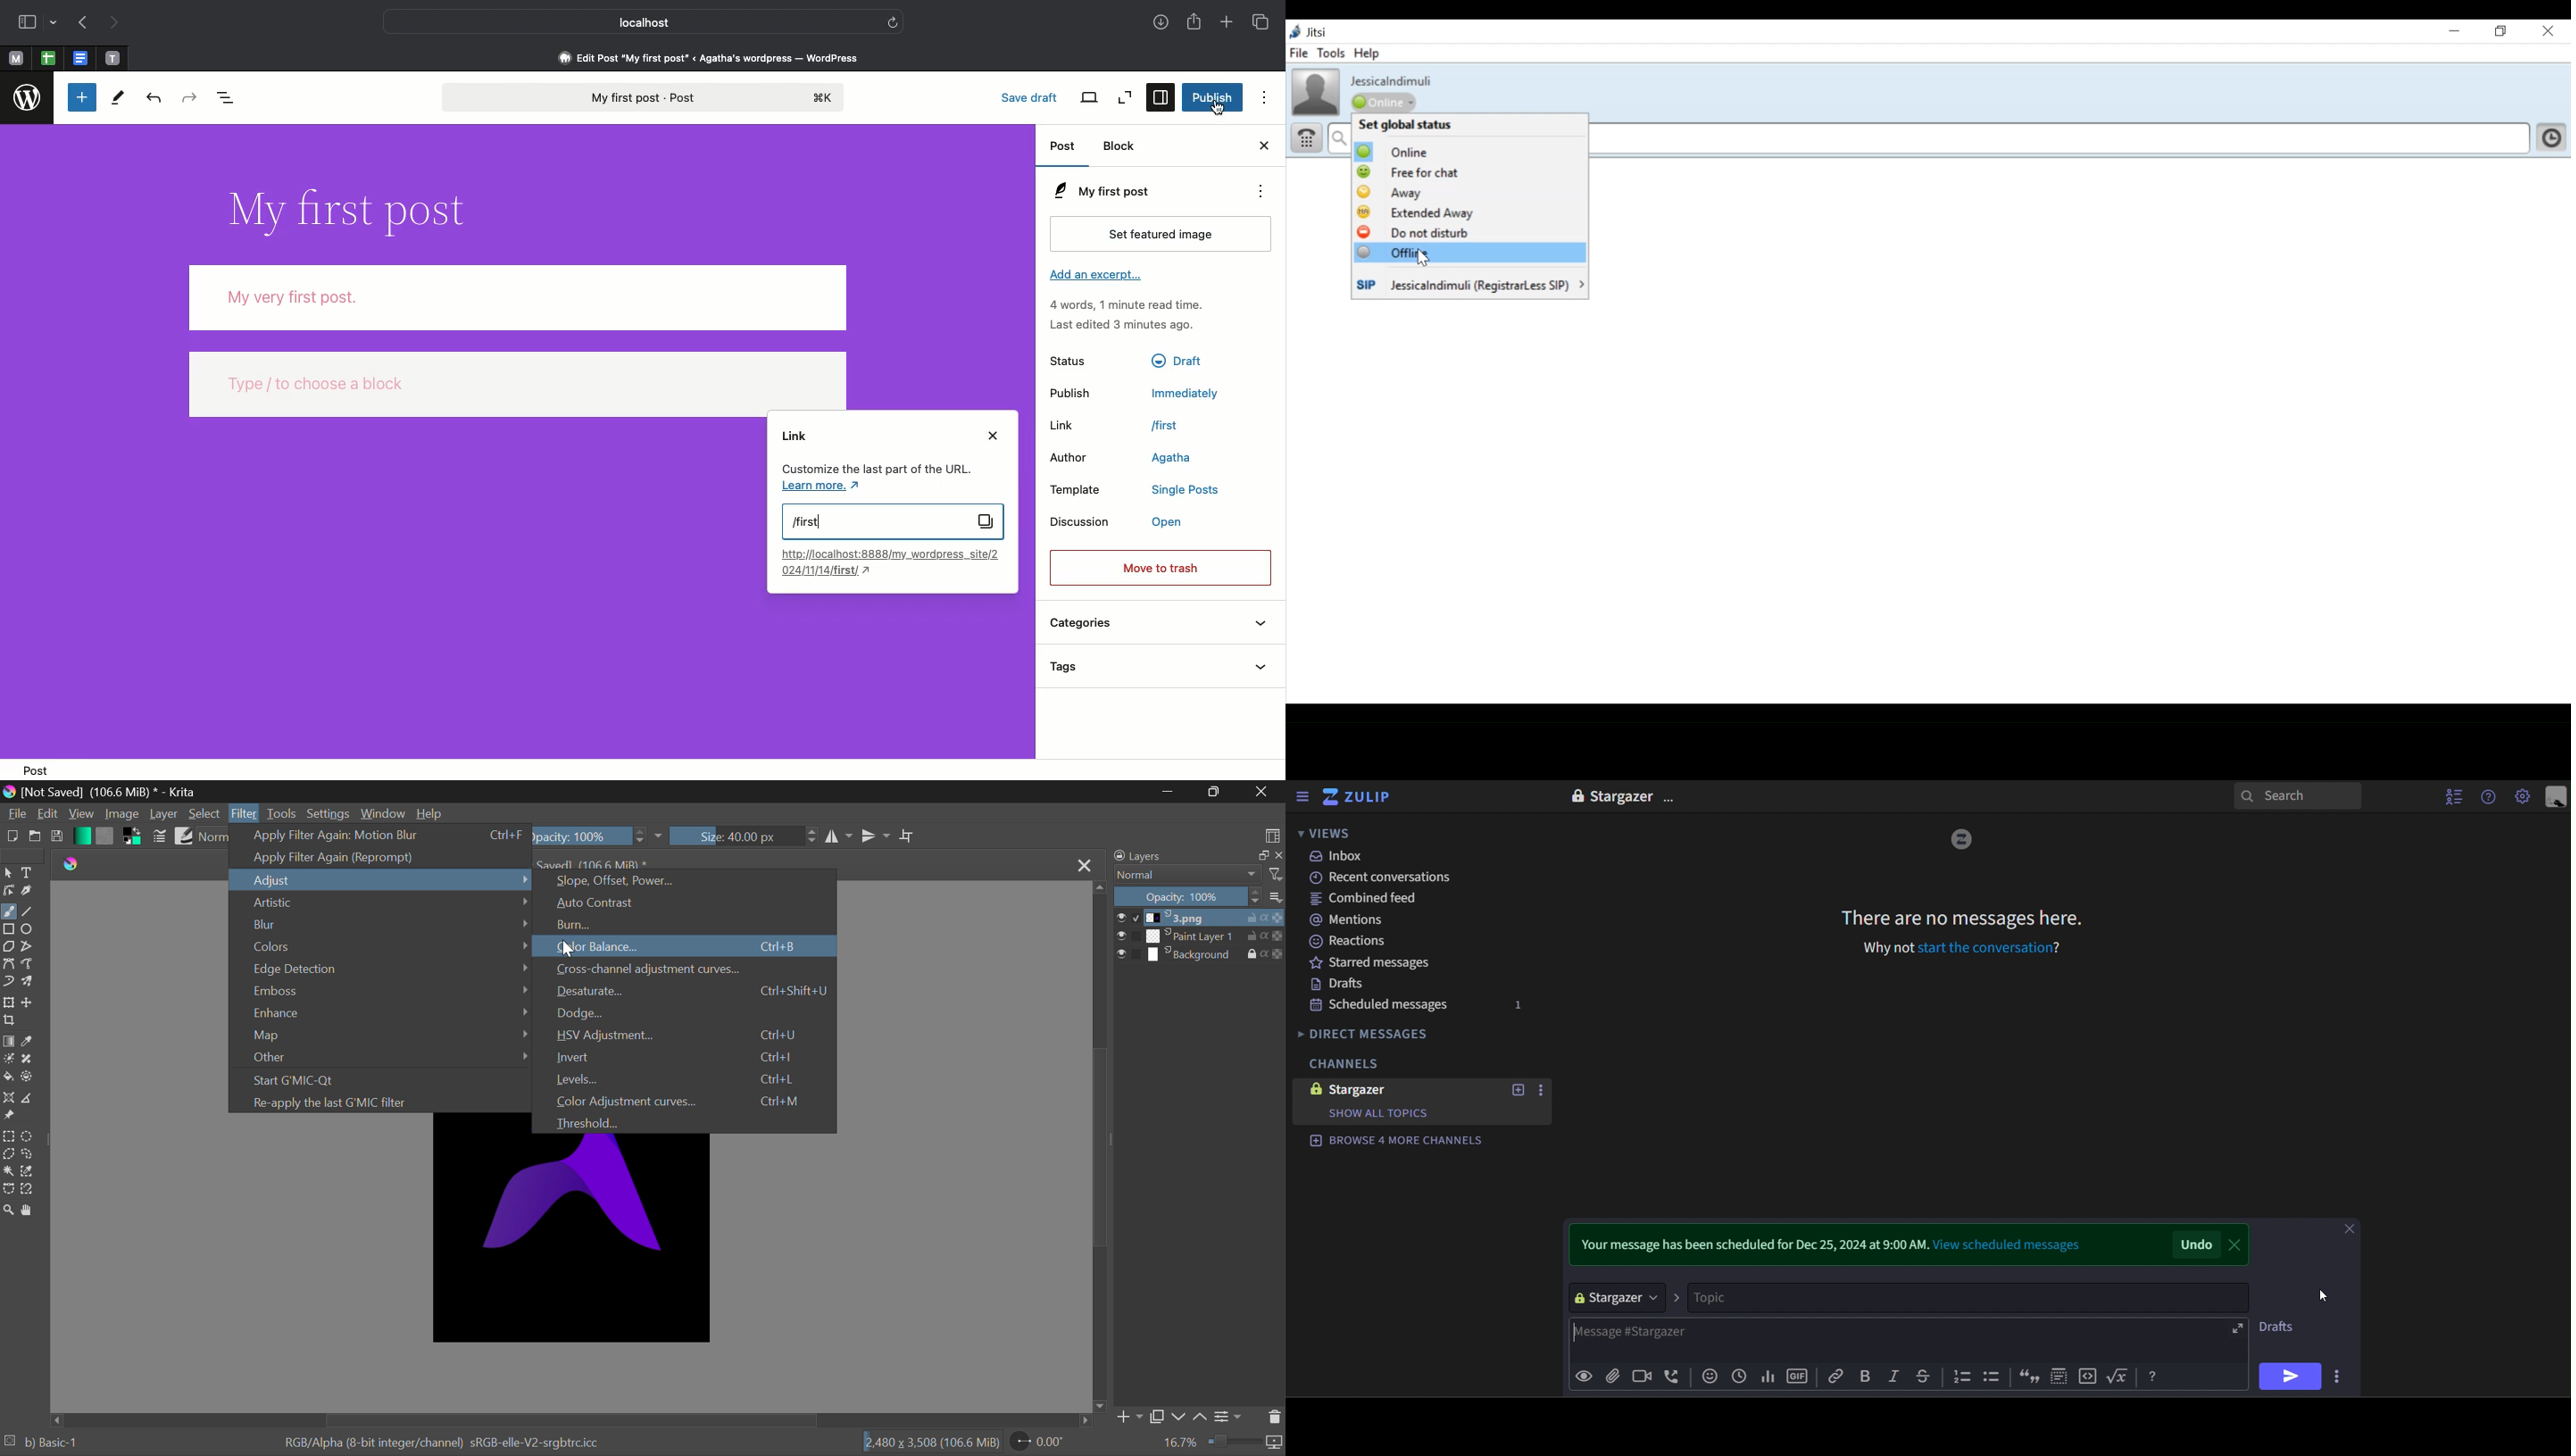  Describe the element at coordinates (1158, 624) in the screenshot. I see `Categories` at that location.